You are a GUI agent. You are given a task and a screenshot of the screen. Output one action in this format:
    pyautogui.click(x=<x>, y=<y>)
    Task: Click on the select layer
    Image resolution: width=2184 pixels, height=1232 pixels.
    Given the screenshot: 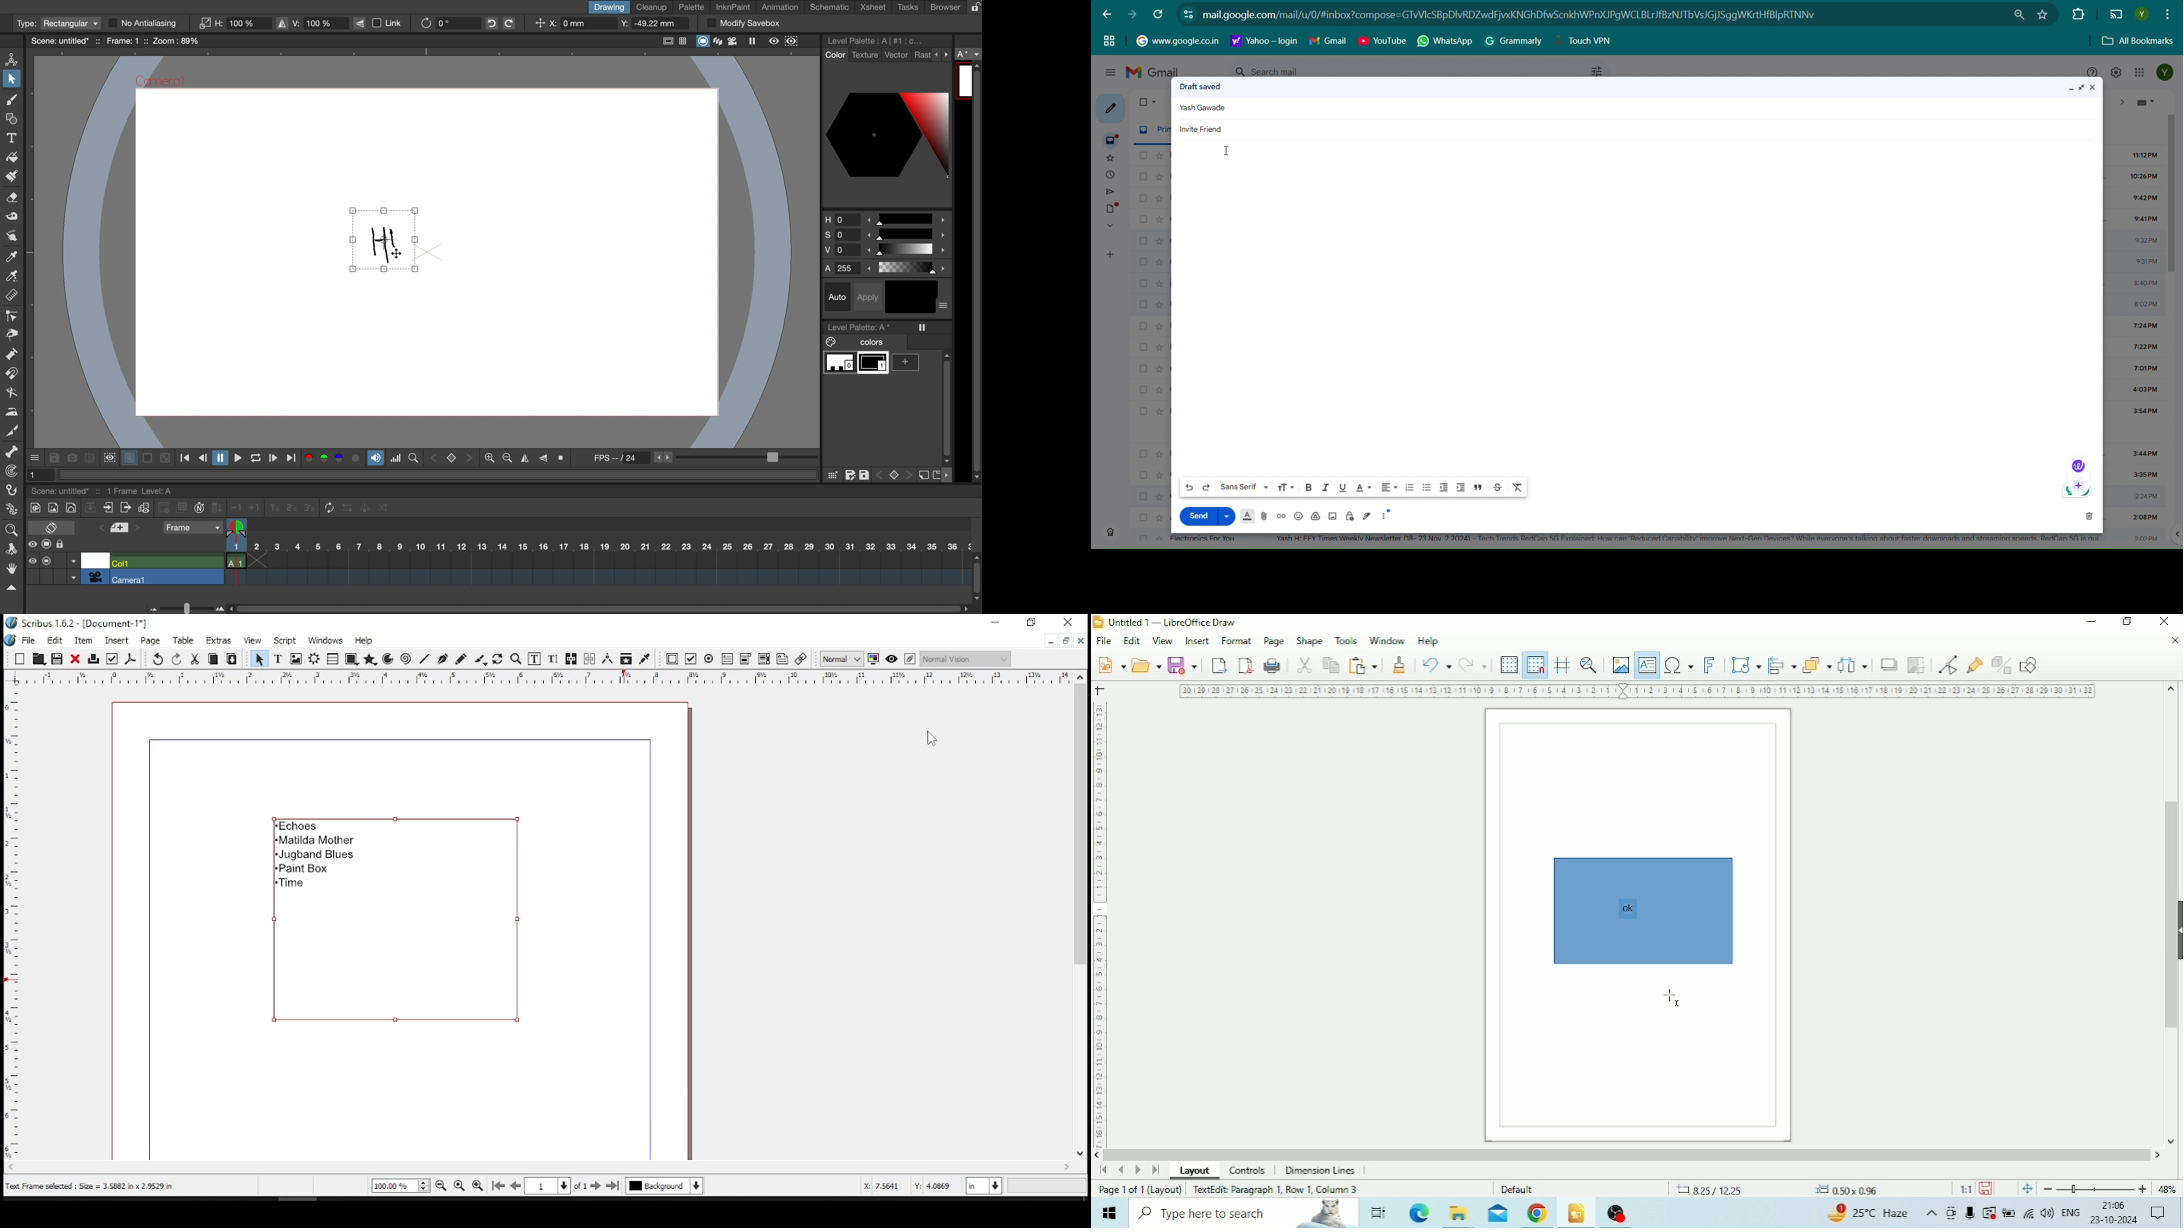 What is the action you would take?
    pyautogui.click(x=665, y=1185)
    